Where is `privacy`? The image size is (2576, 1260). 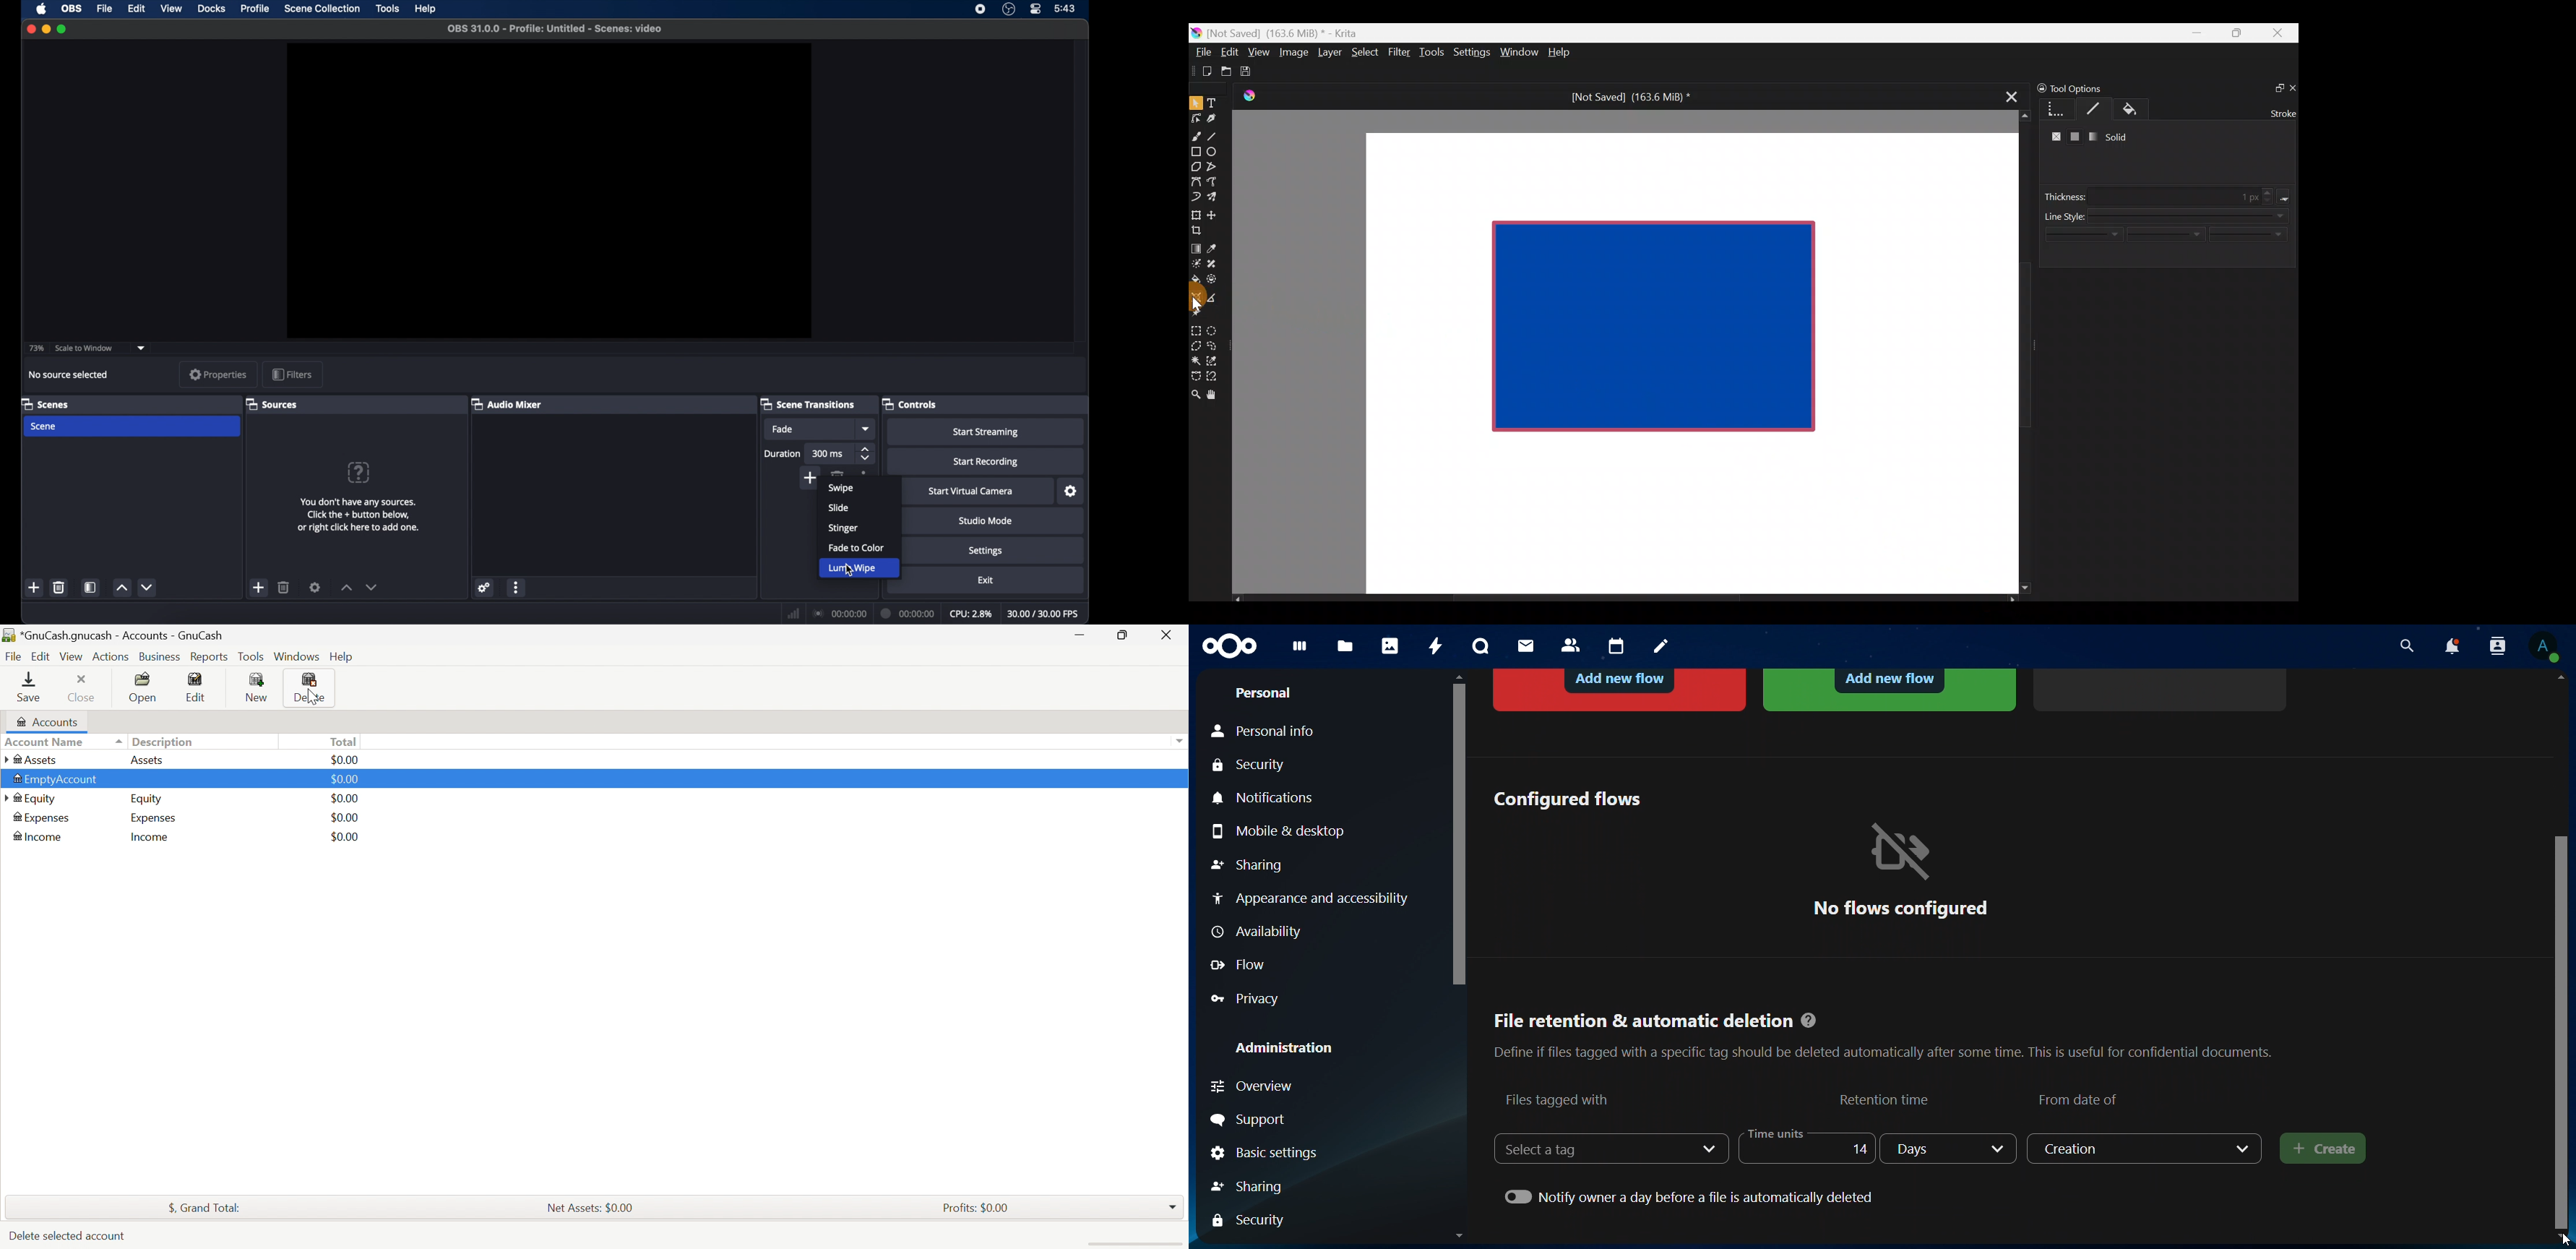 privacy is located at coordinates (1254, 998).